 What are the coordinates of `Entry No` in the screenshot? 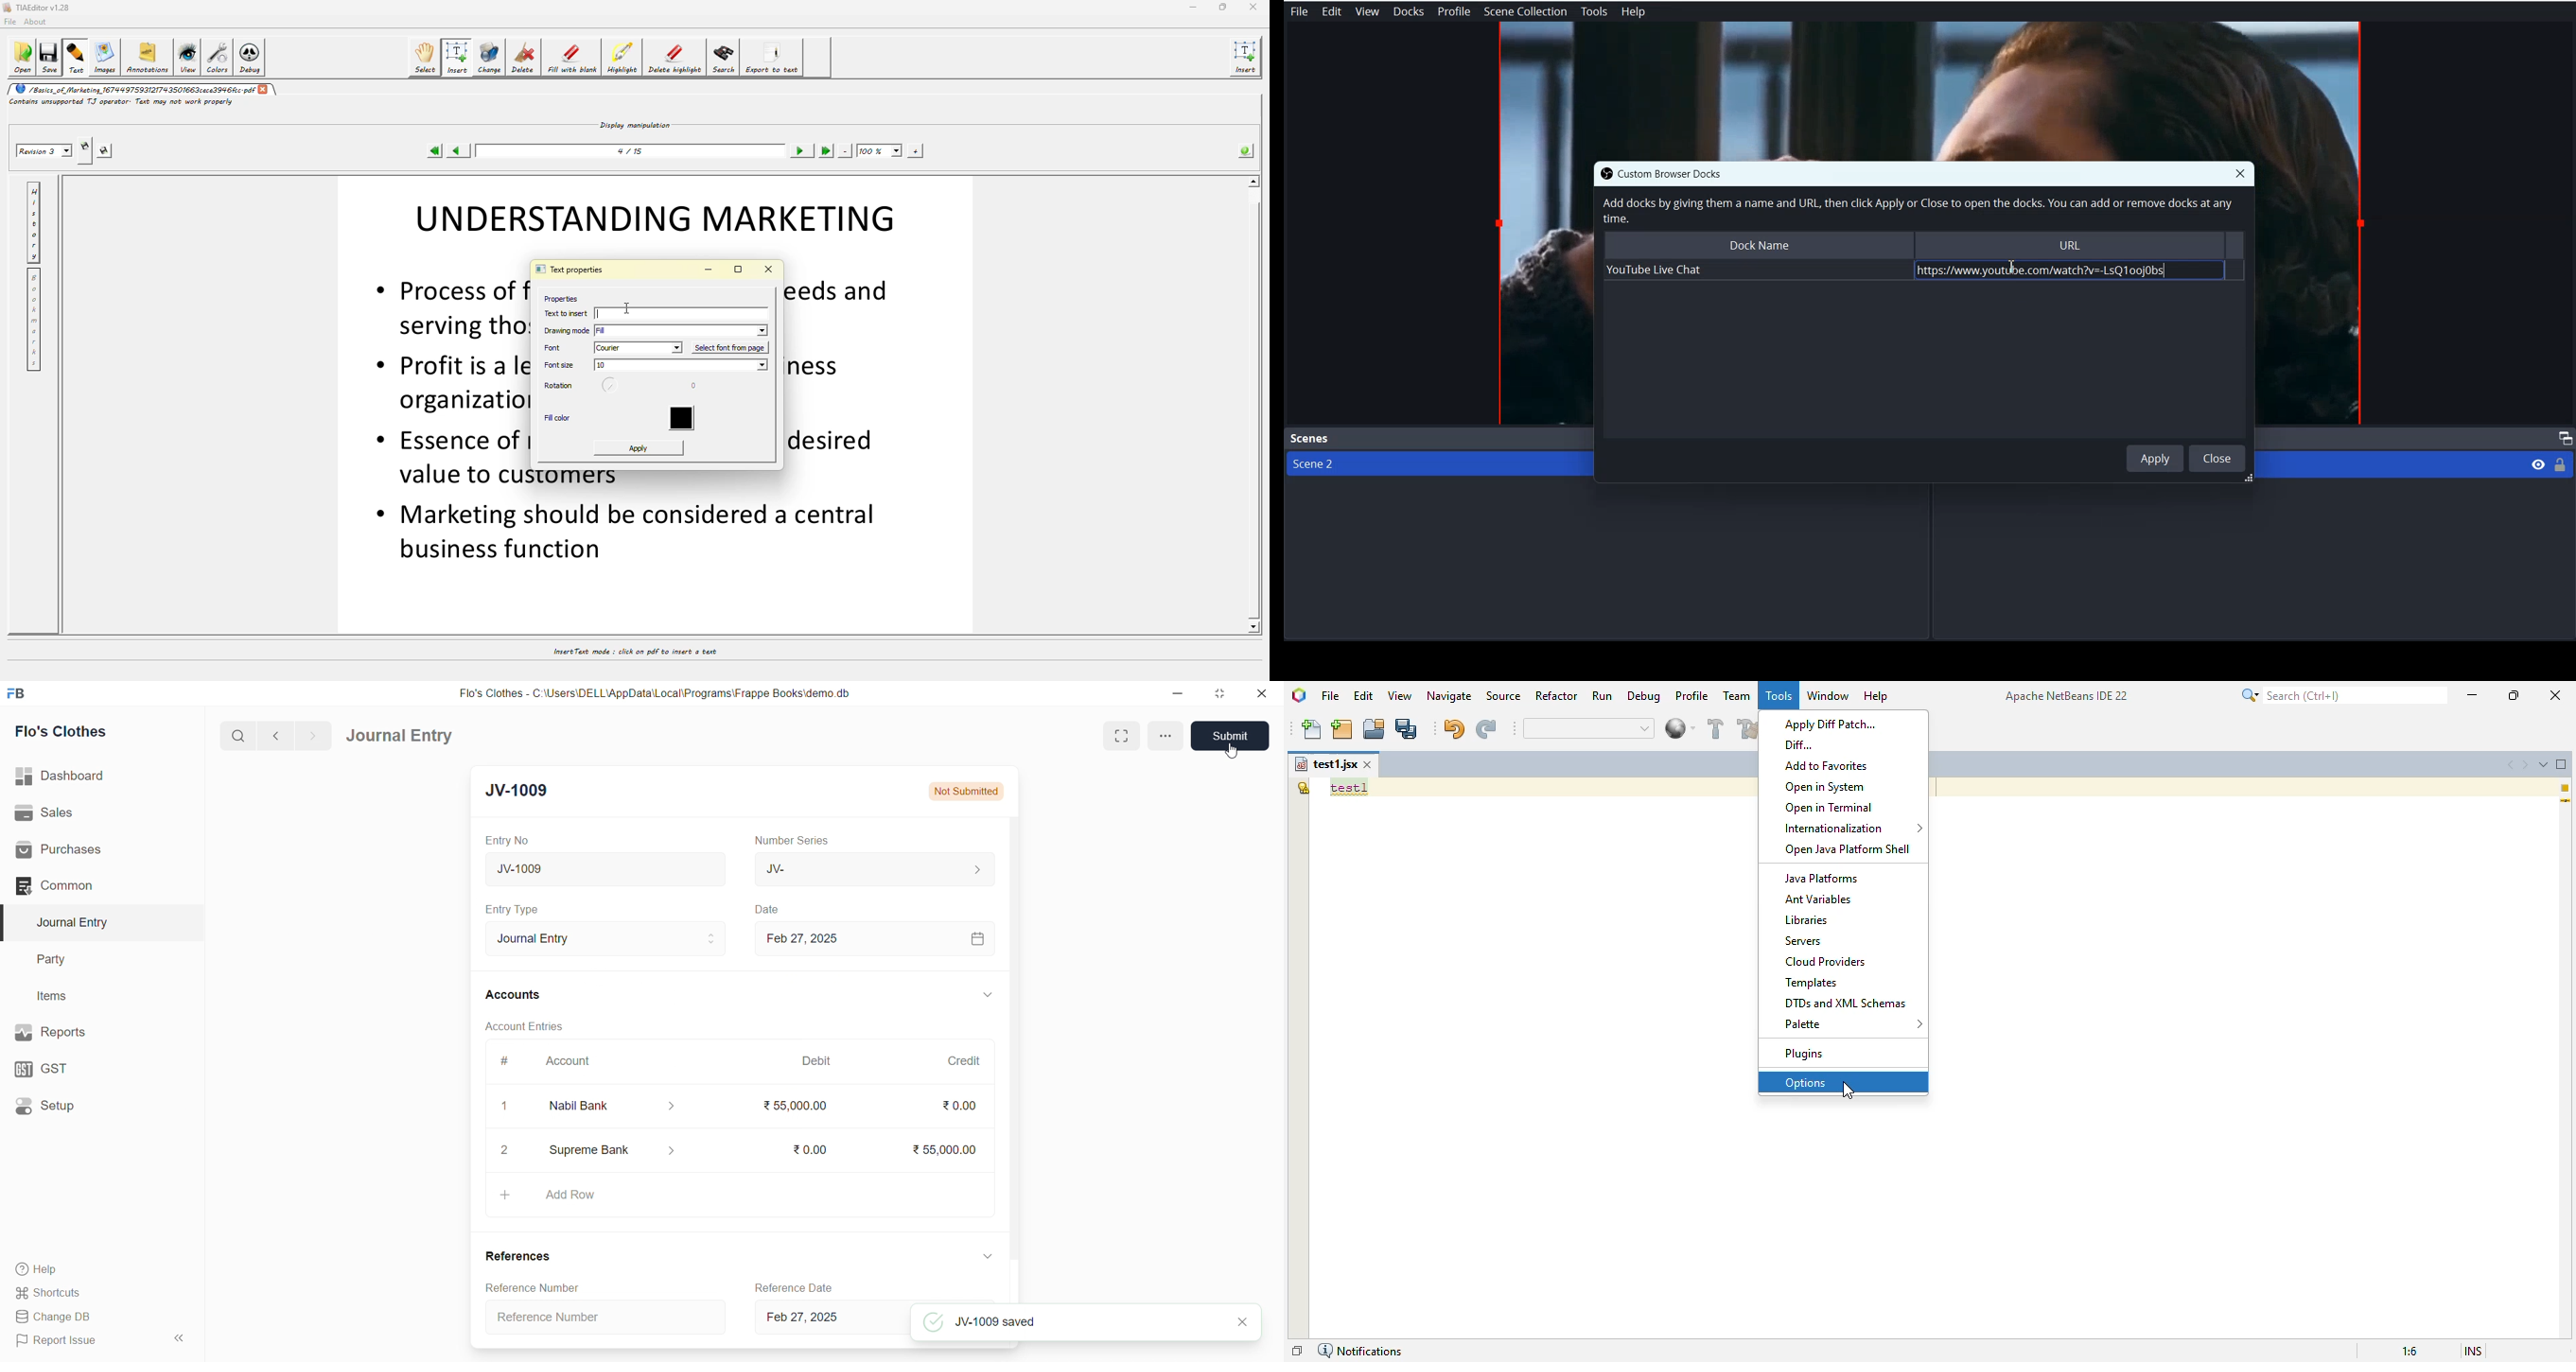 It's located at (507, 841).